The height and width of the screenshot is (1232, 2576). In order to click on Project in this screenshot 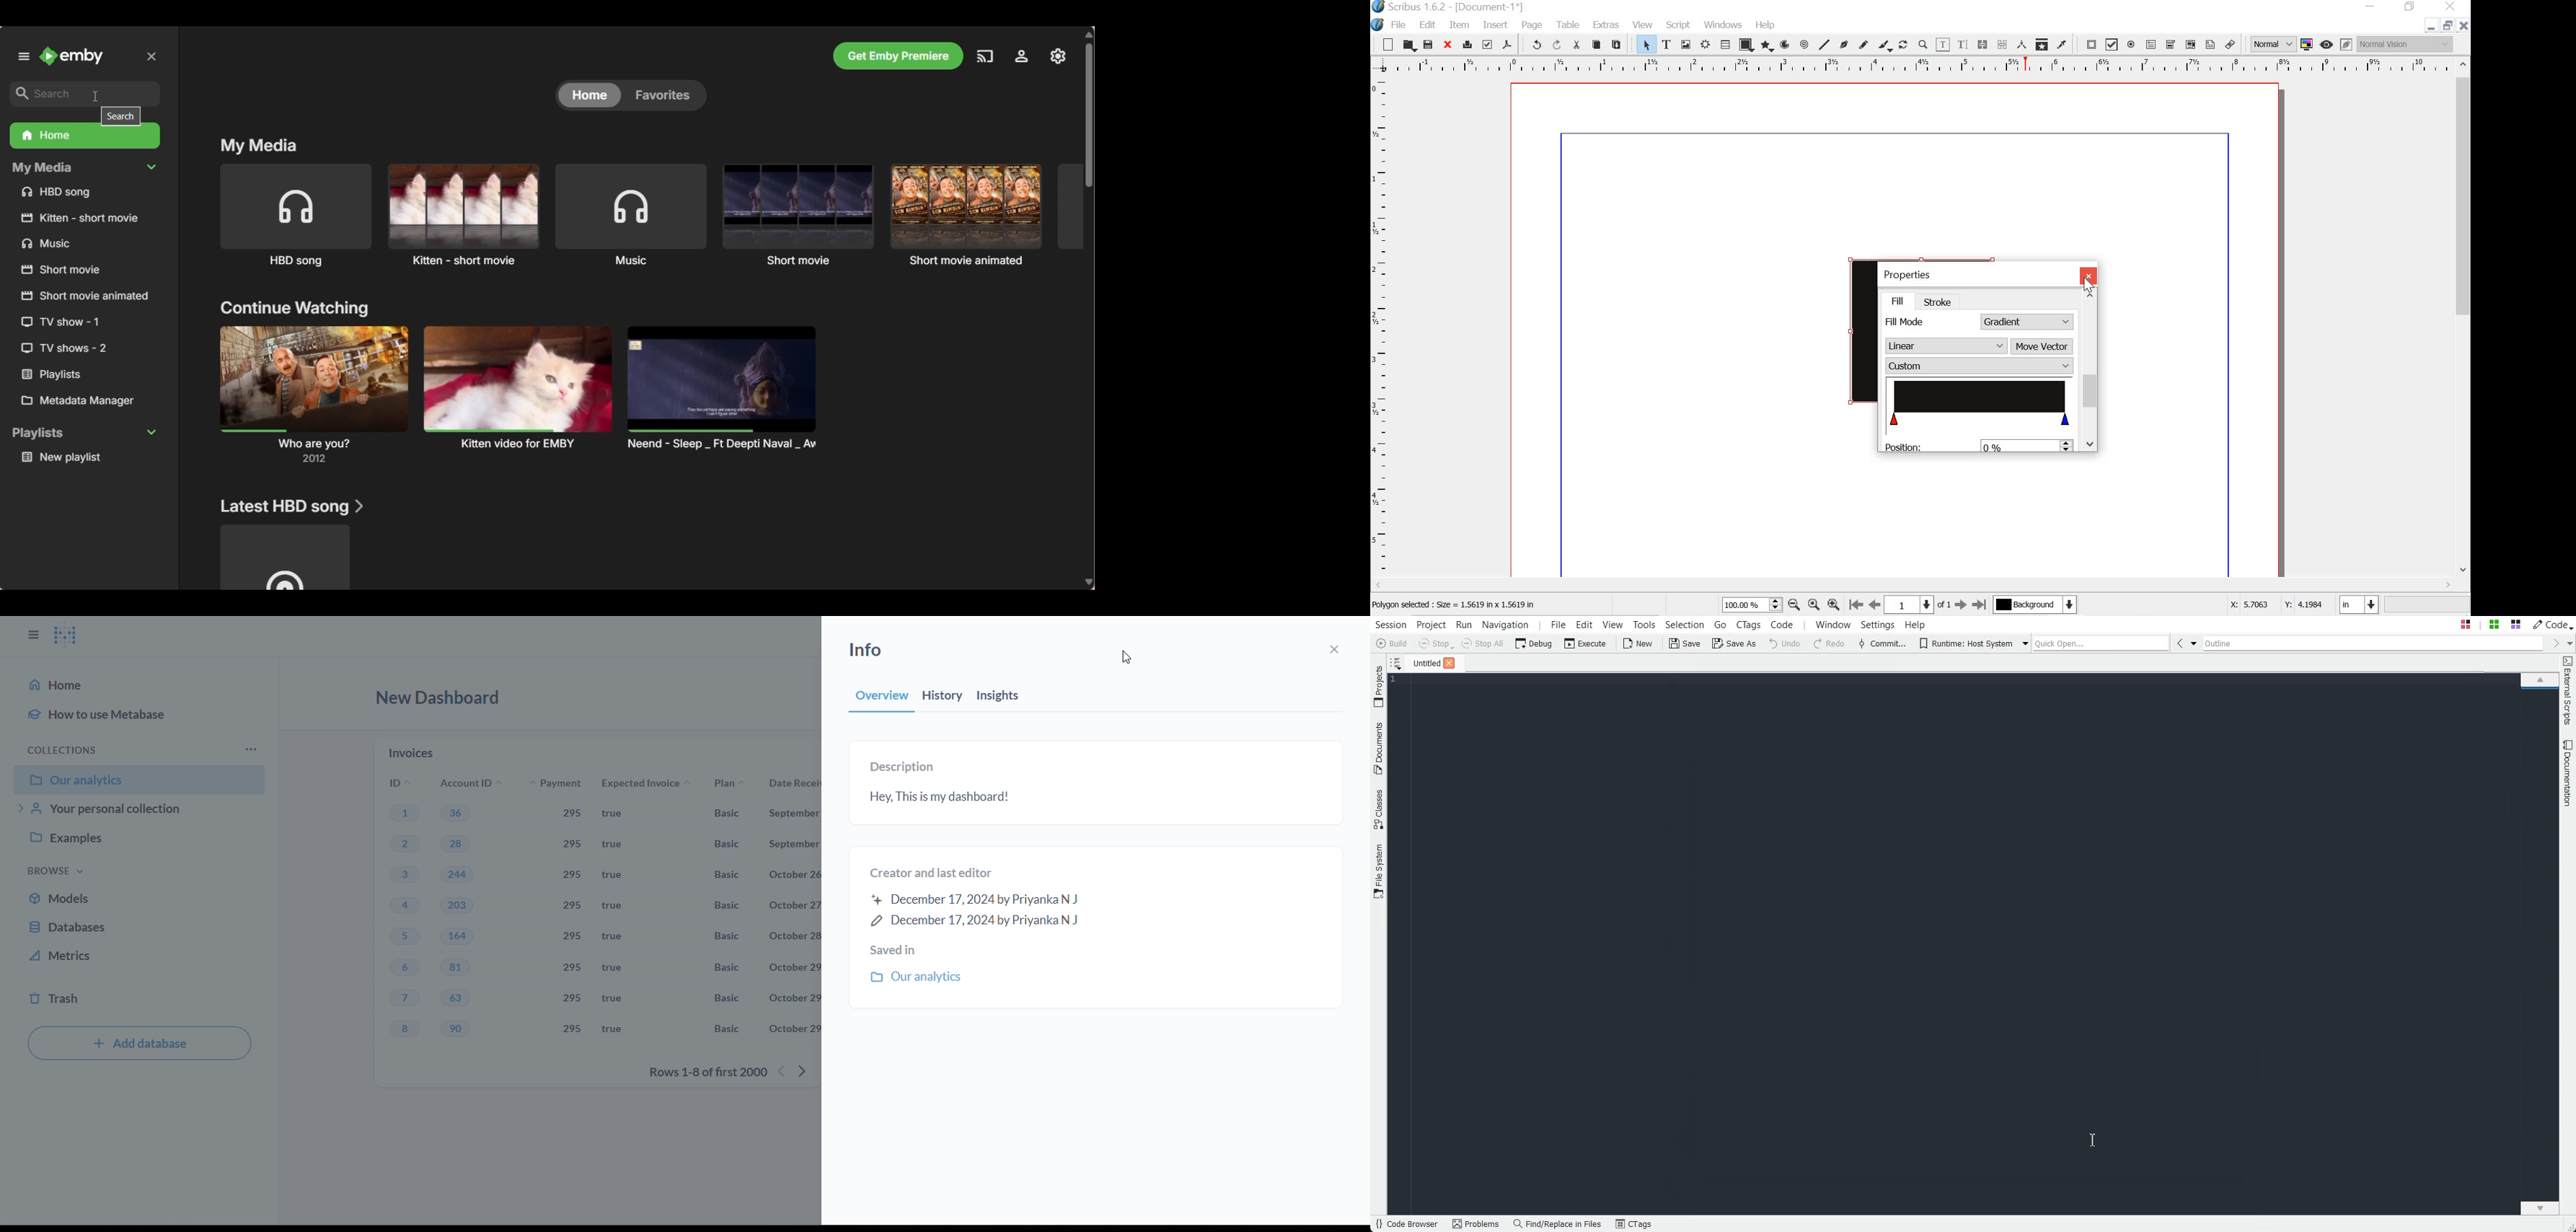, I will do `click(1378, 686)`.